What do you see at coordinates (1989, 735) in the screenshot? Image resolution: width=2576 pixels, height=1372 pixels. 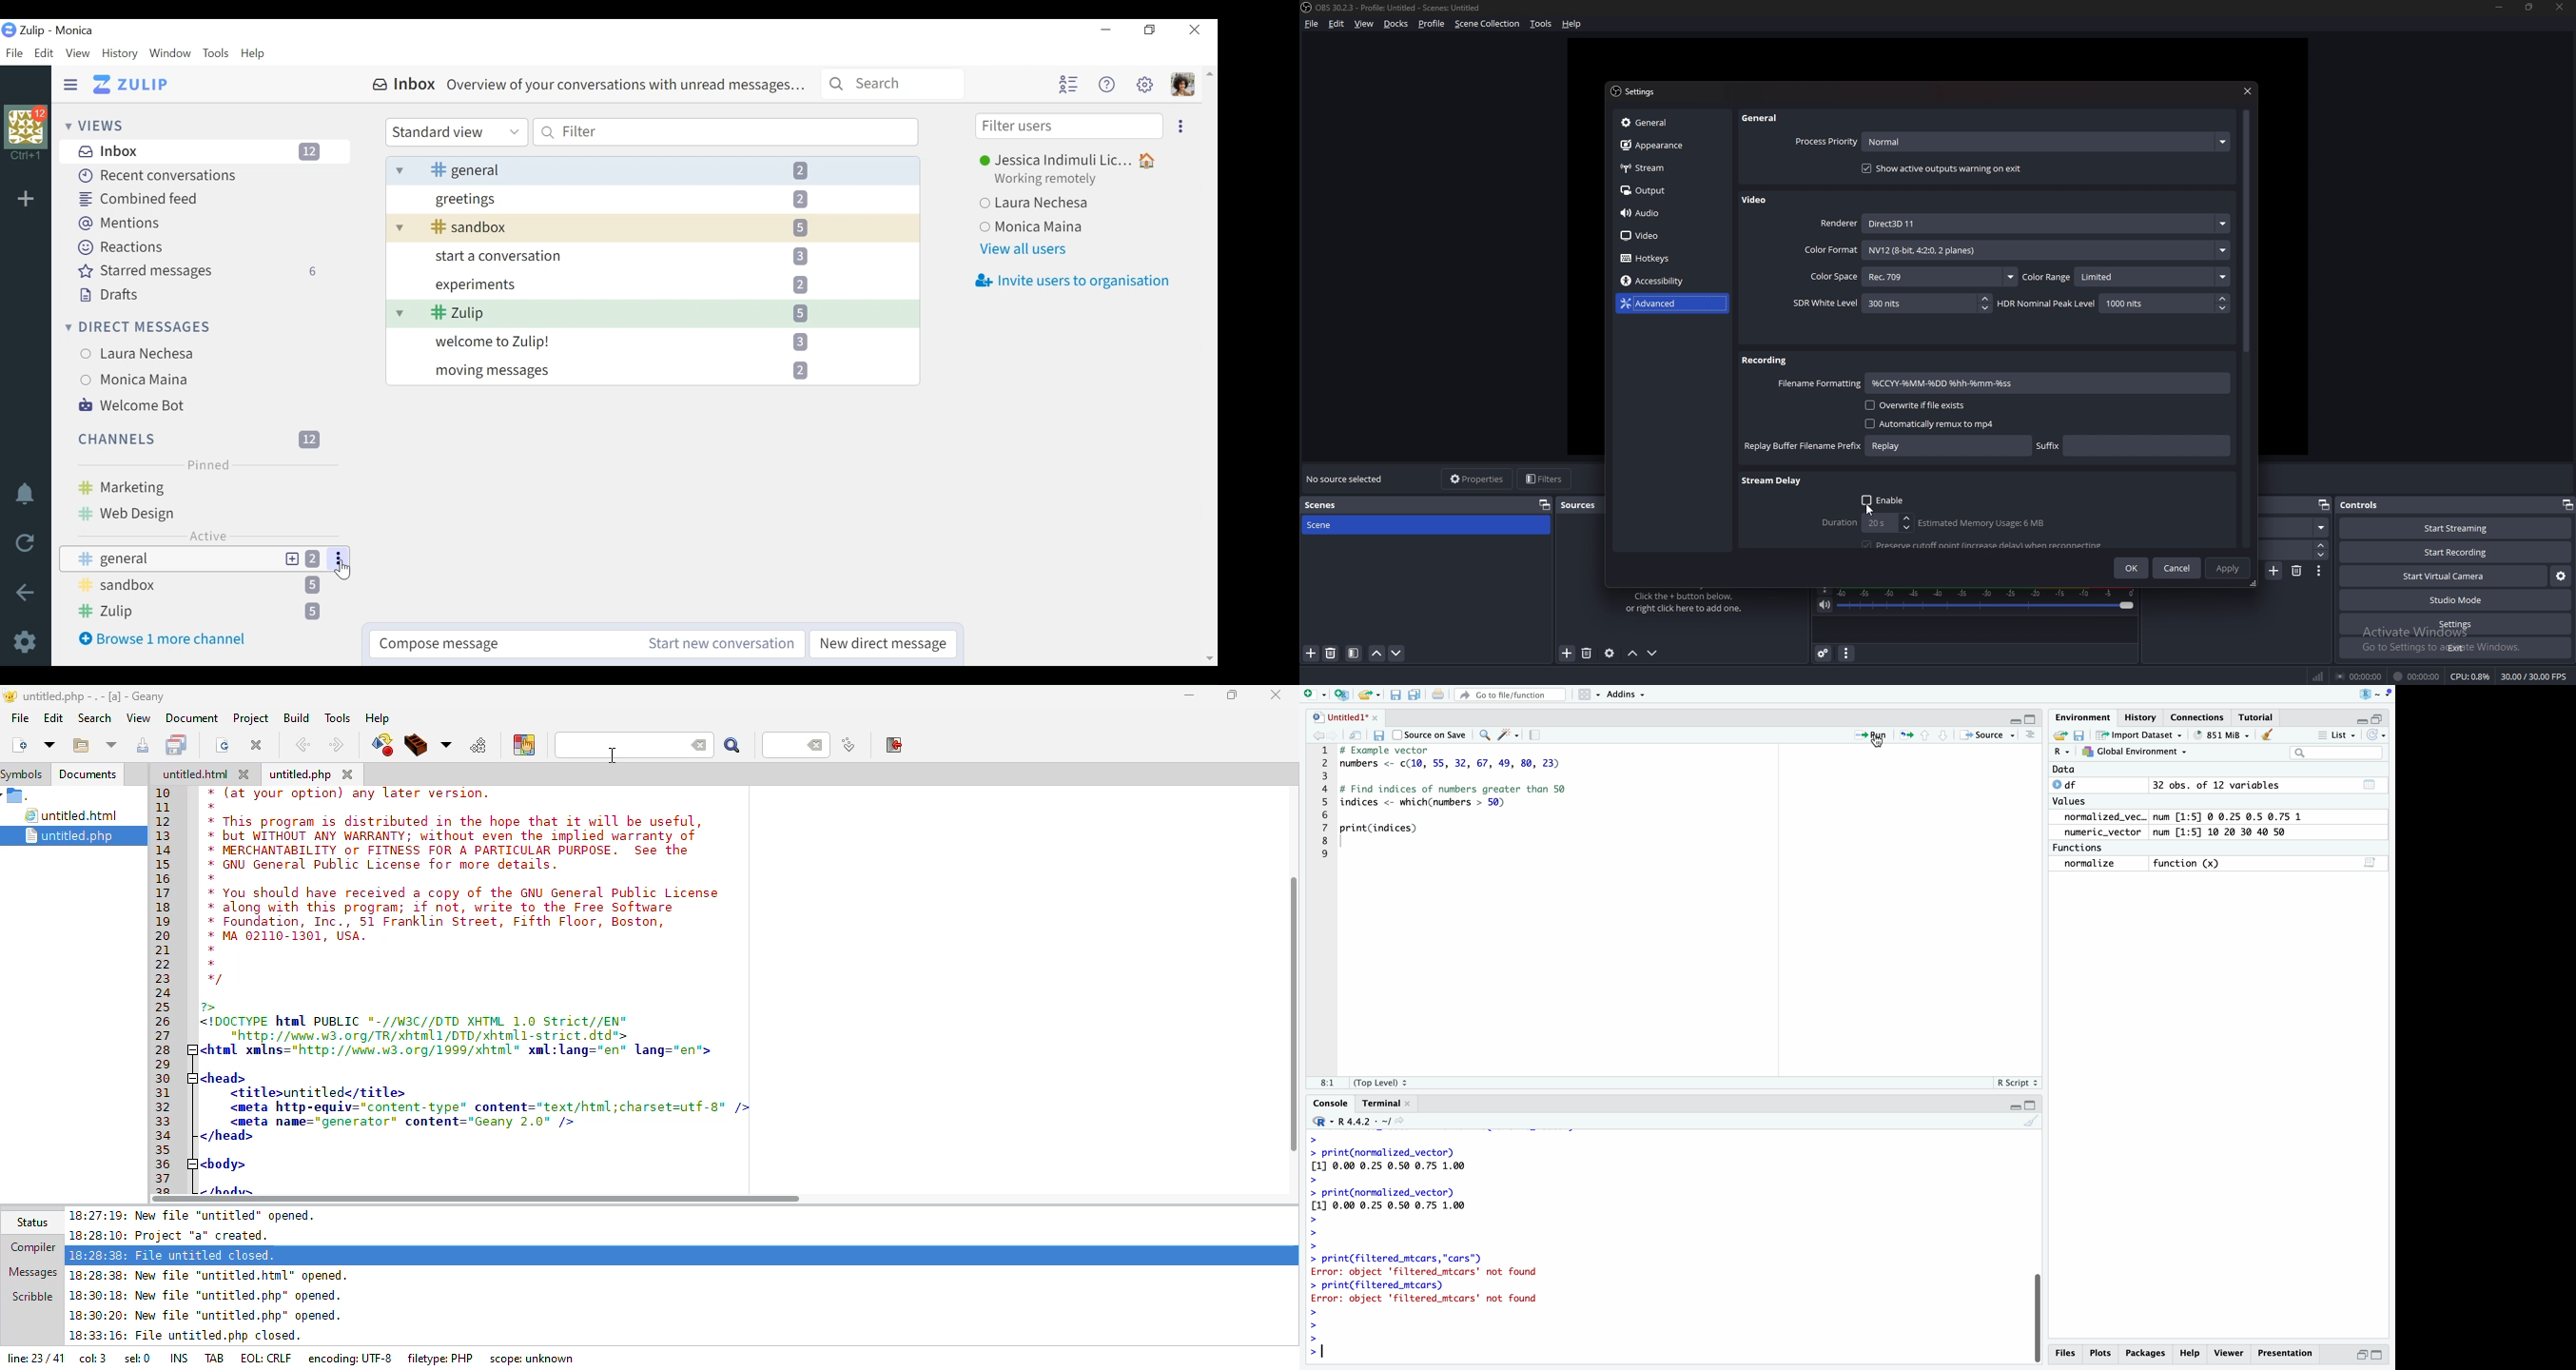 I see `Source ` at bounding box center [1989, 735].